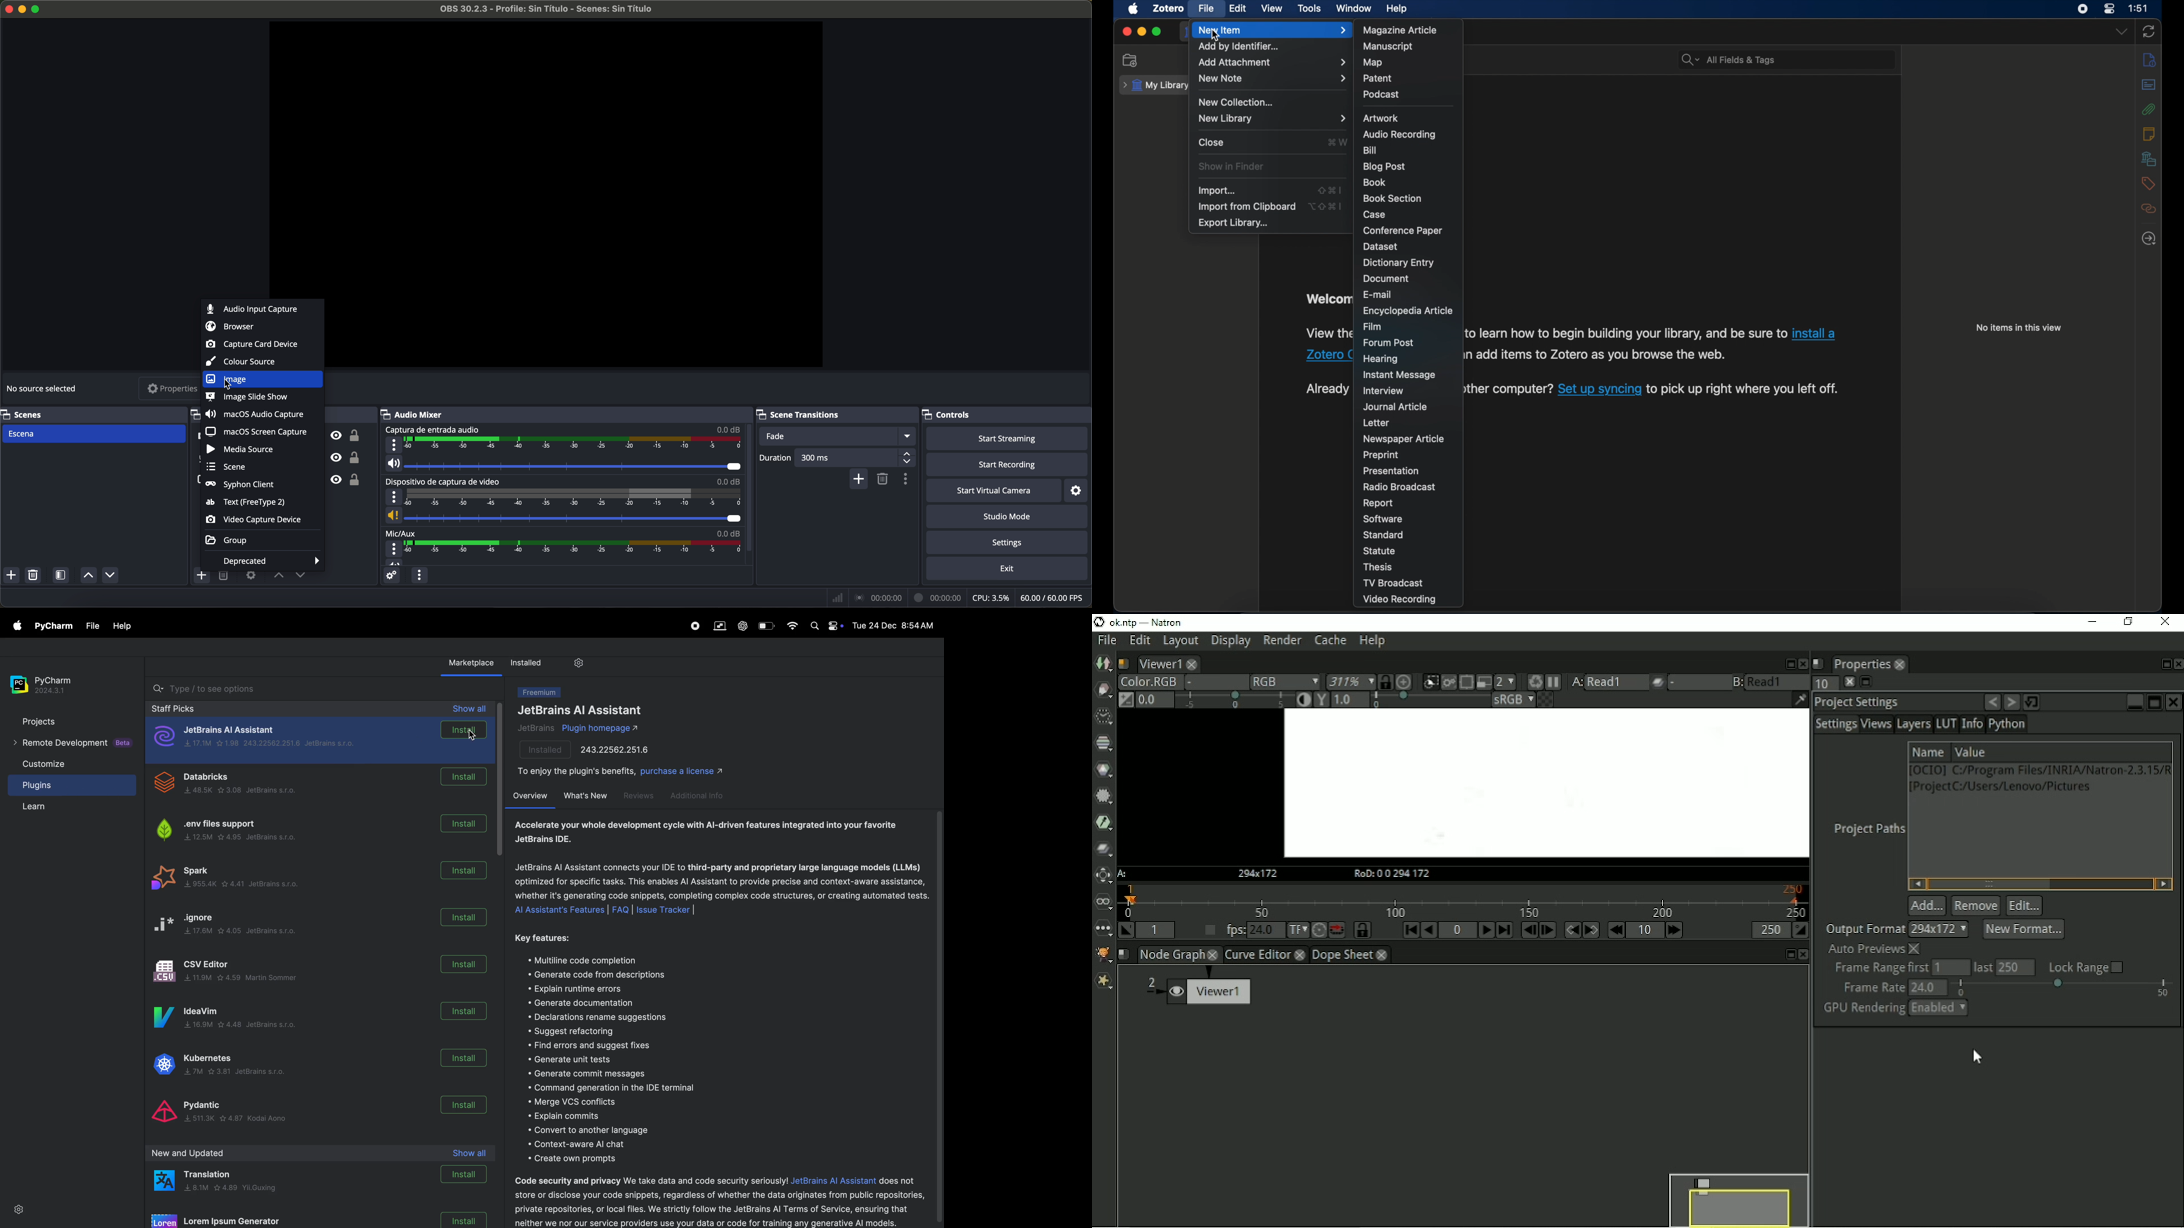 Image resolution: width=2184 pixels, height=1232 pixels. Describe the element at coordinates (1330, 189) in the screenshot. I see `shift + command + I` at that location.